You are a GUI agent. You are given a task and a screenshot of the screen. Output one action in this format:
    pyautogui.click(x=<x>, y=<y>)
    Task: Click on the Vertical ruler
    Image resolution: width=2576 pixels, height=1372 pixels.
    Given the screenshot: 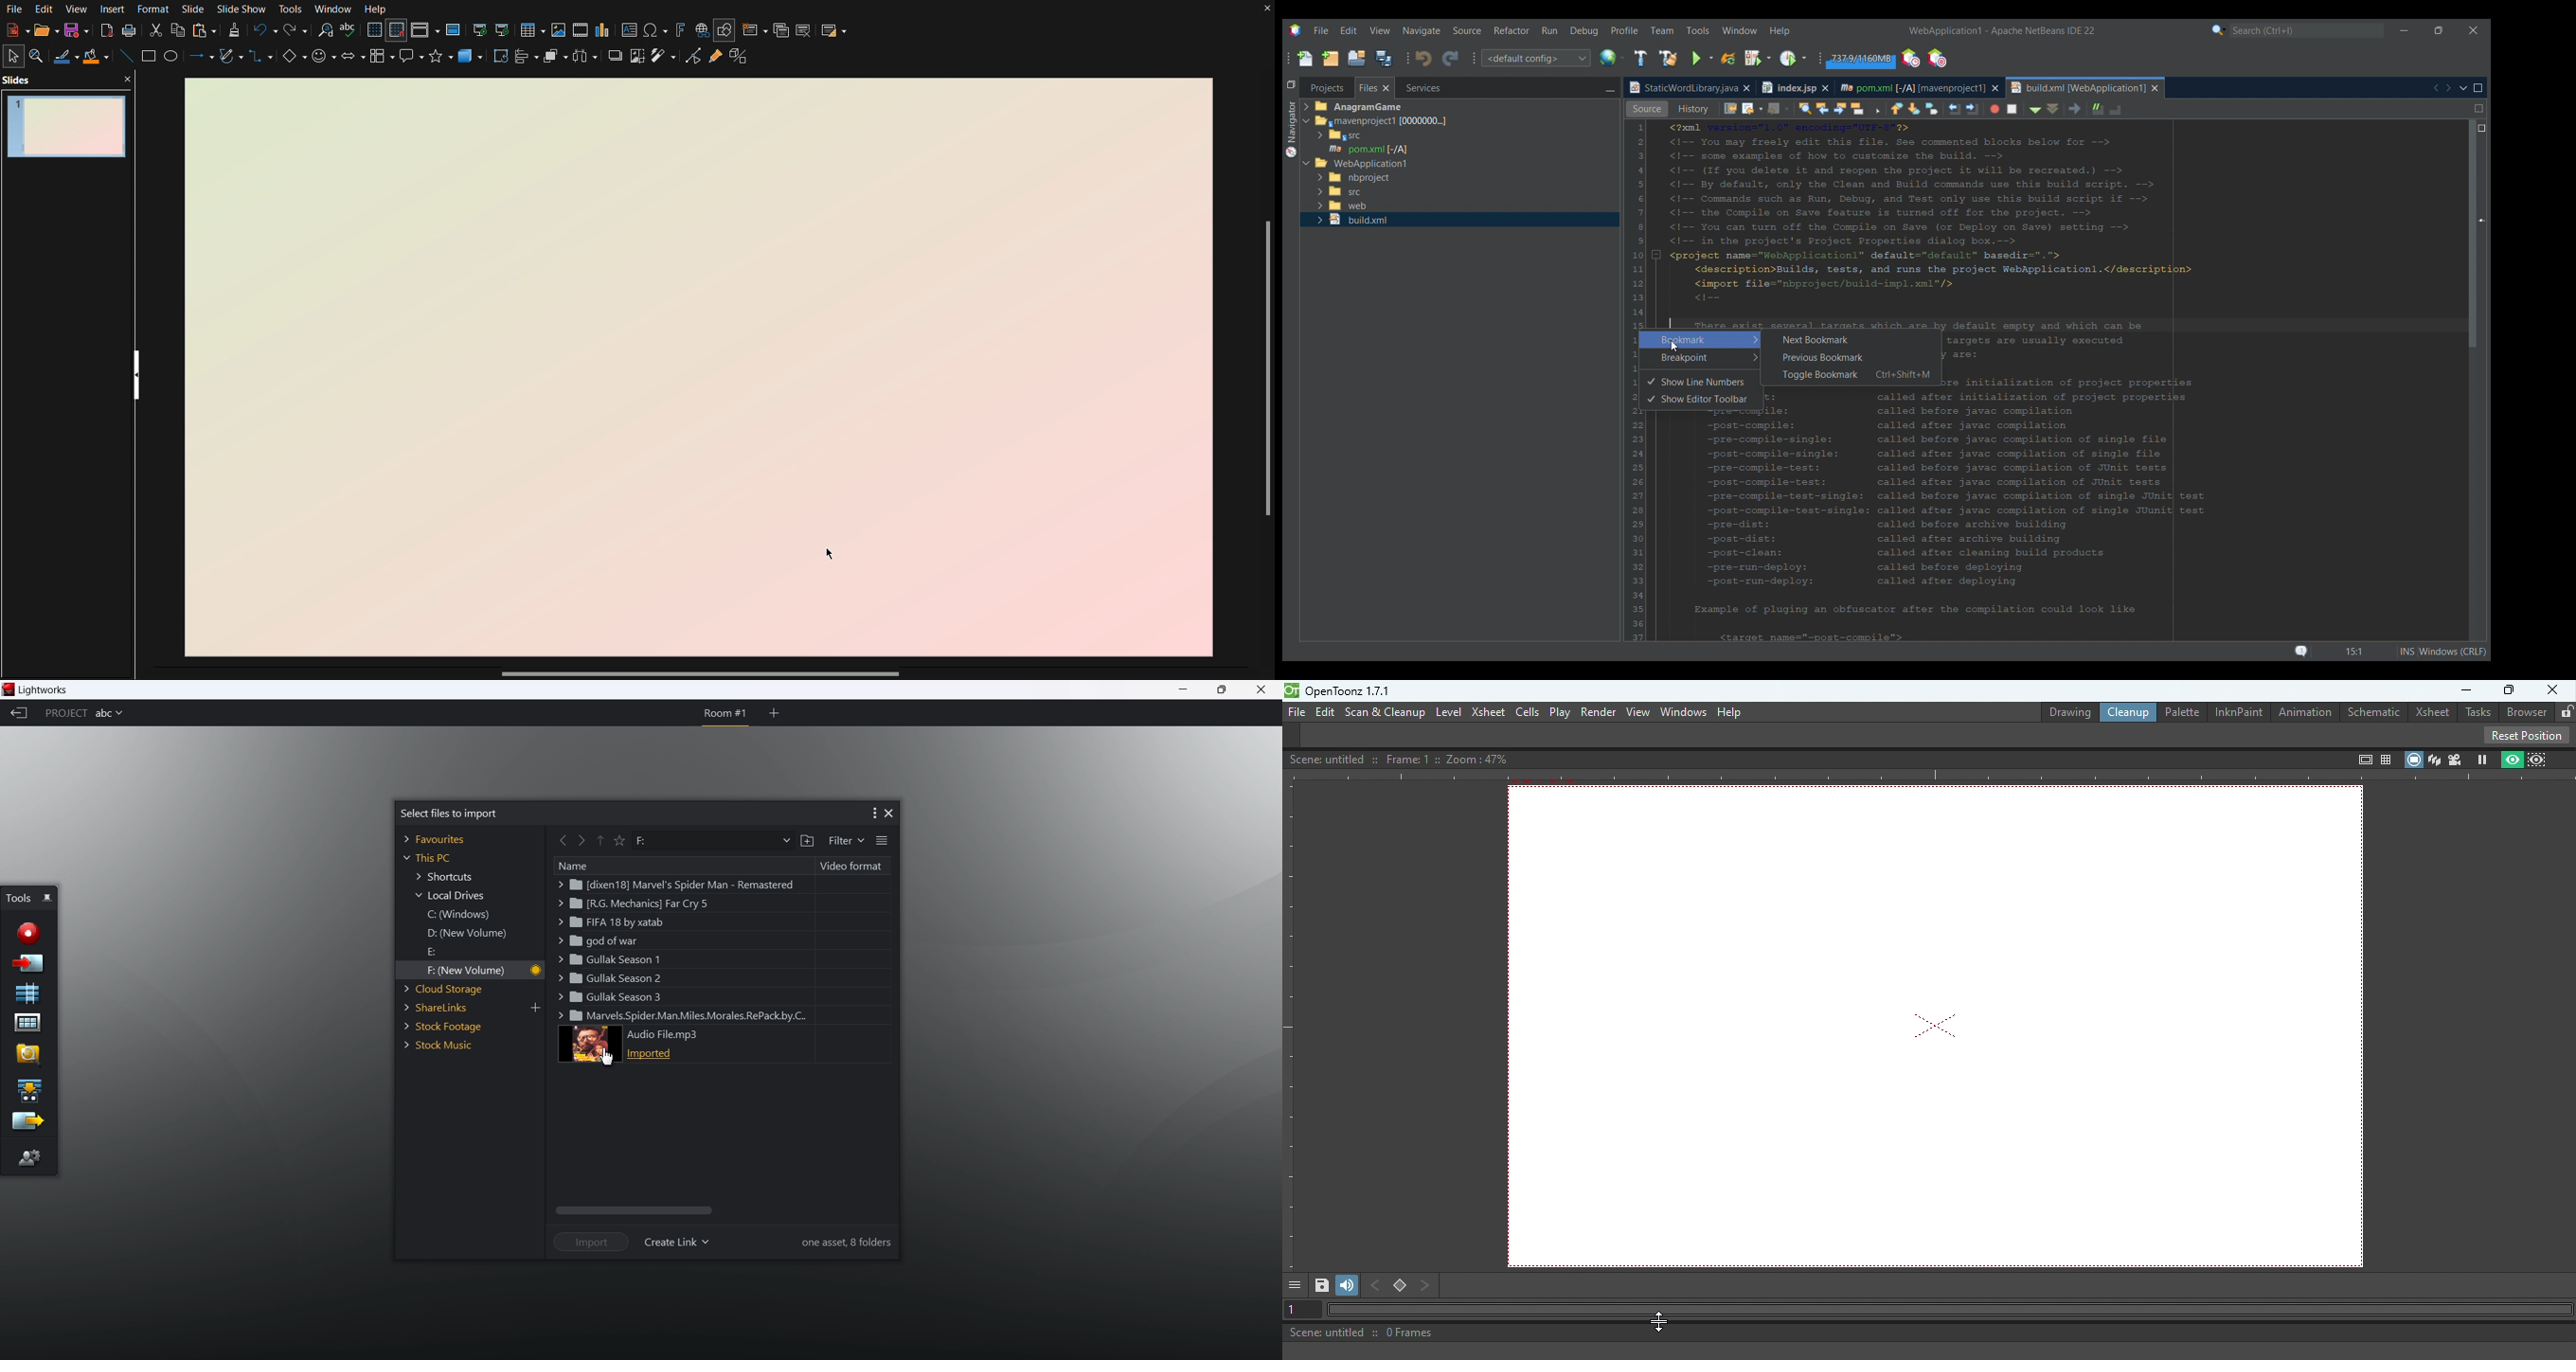 What is the action you would take?
    pyautogui.click(x=1291, y=1025)
    